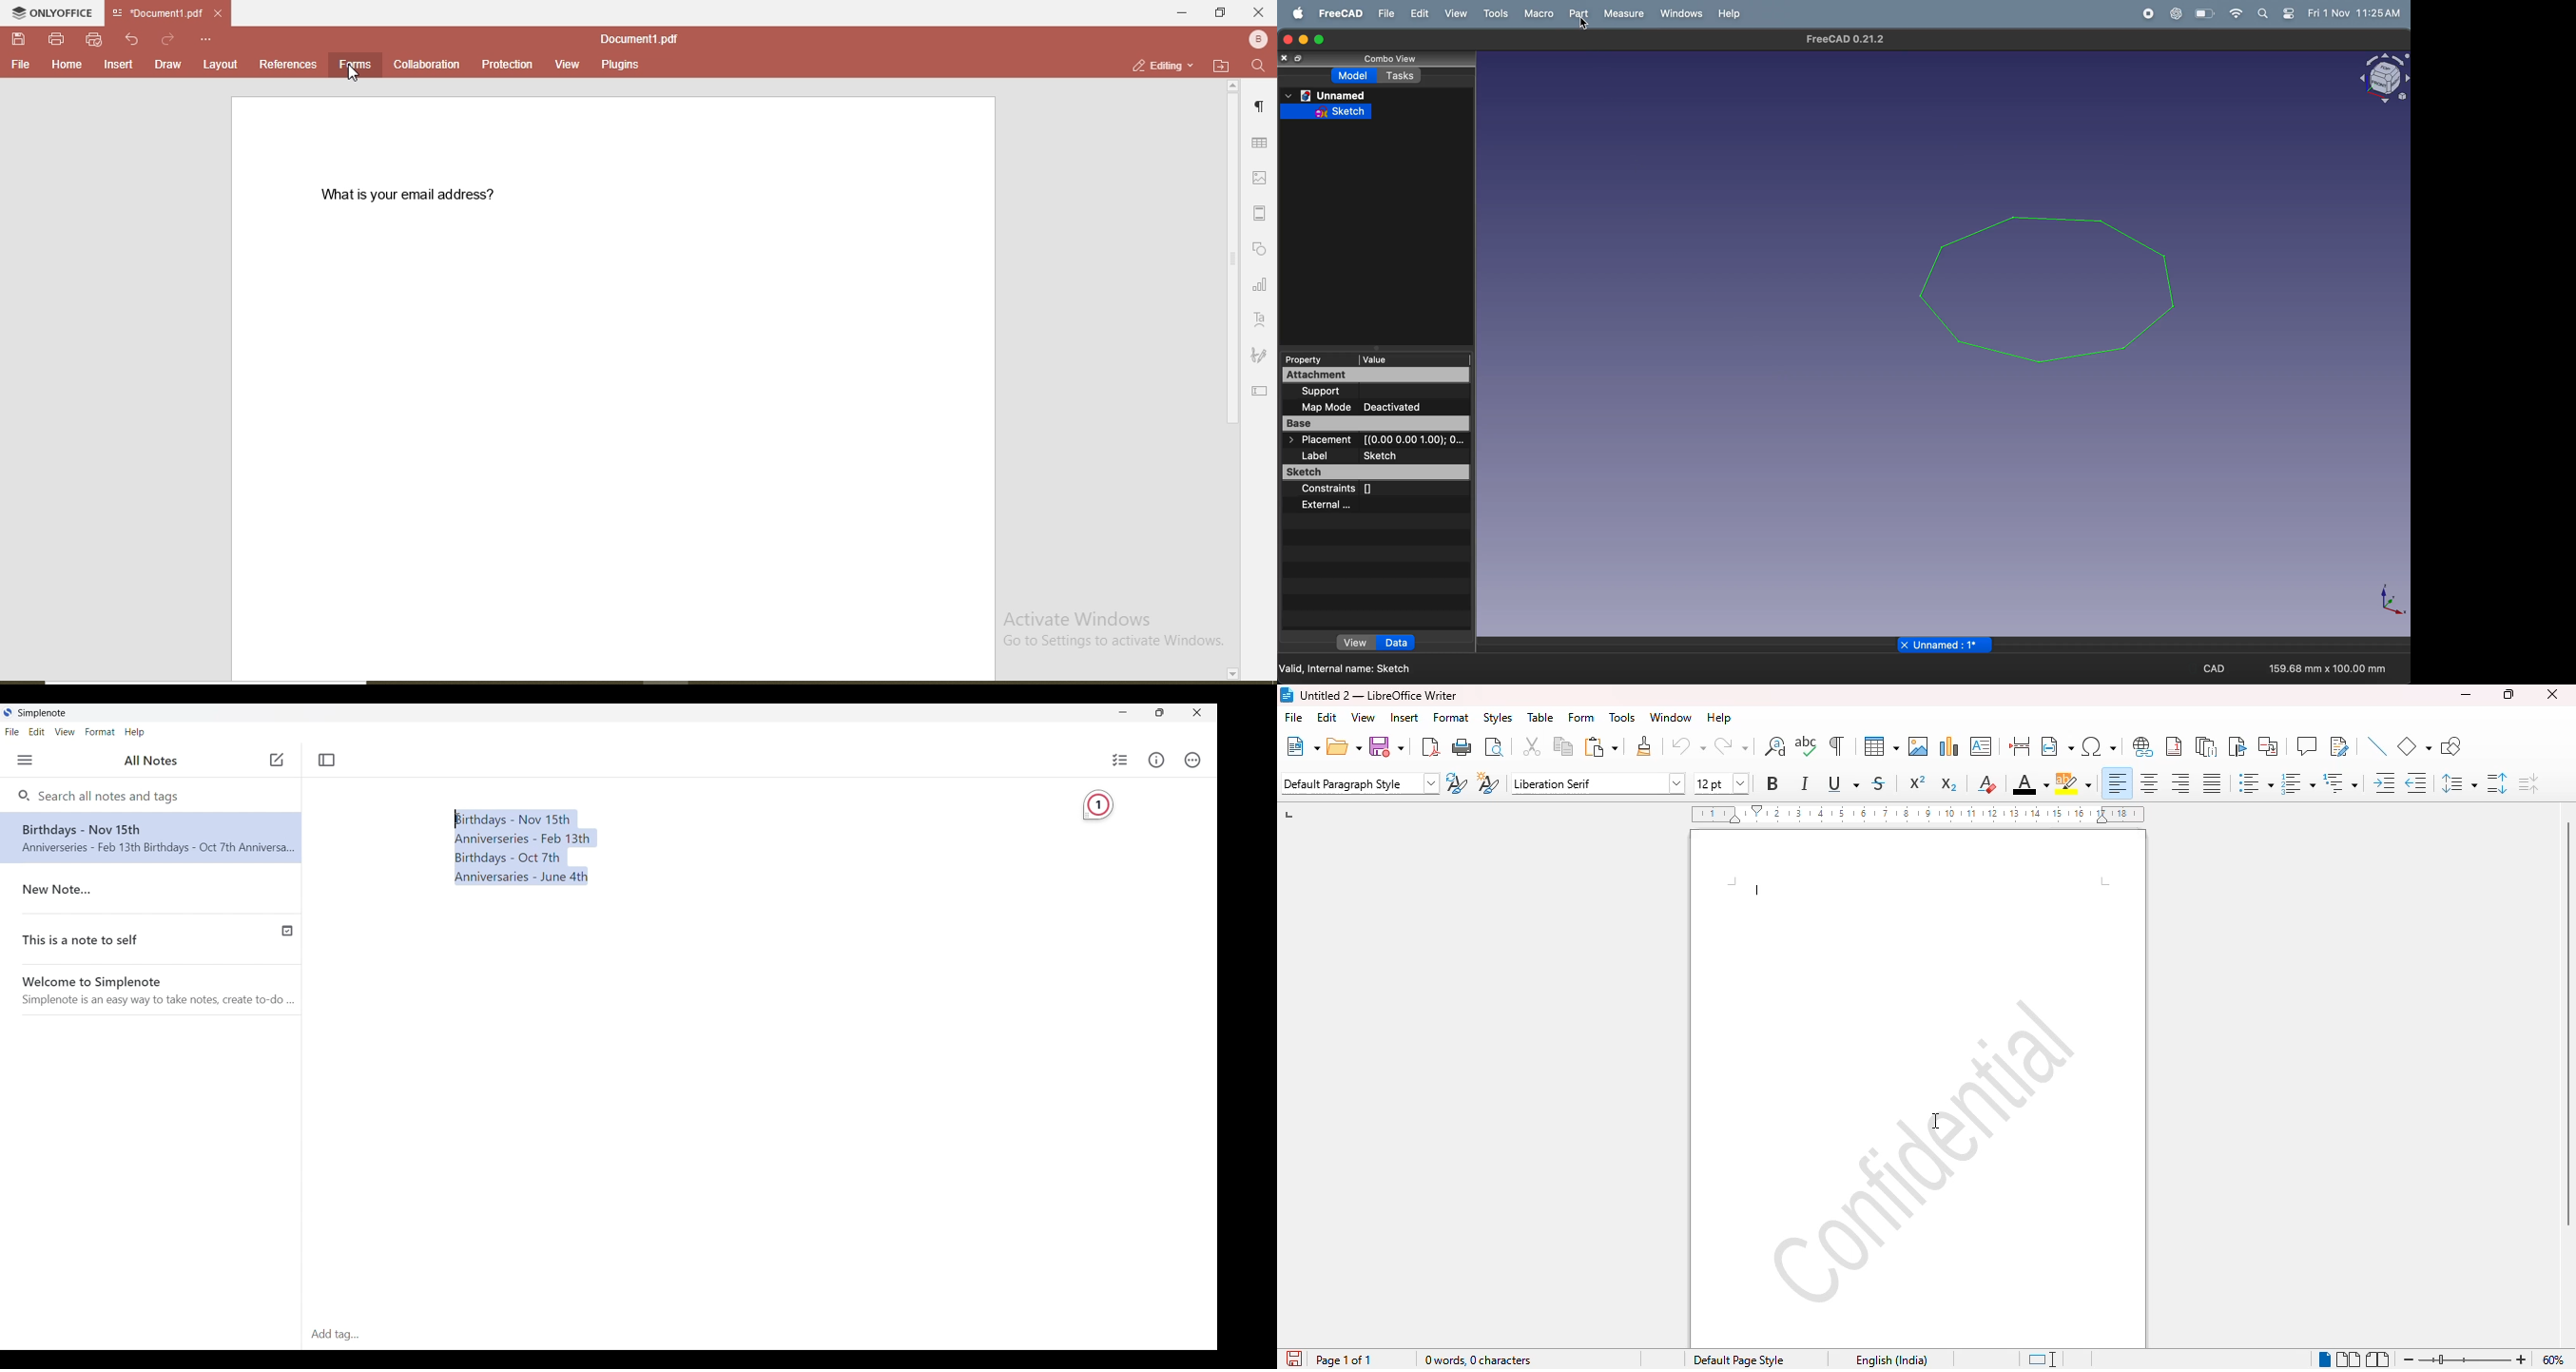 The image size is (2576, 1372). I want to click on Search all notes and tags, so click(112, 796).